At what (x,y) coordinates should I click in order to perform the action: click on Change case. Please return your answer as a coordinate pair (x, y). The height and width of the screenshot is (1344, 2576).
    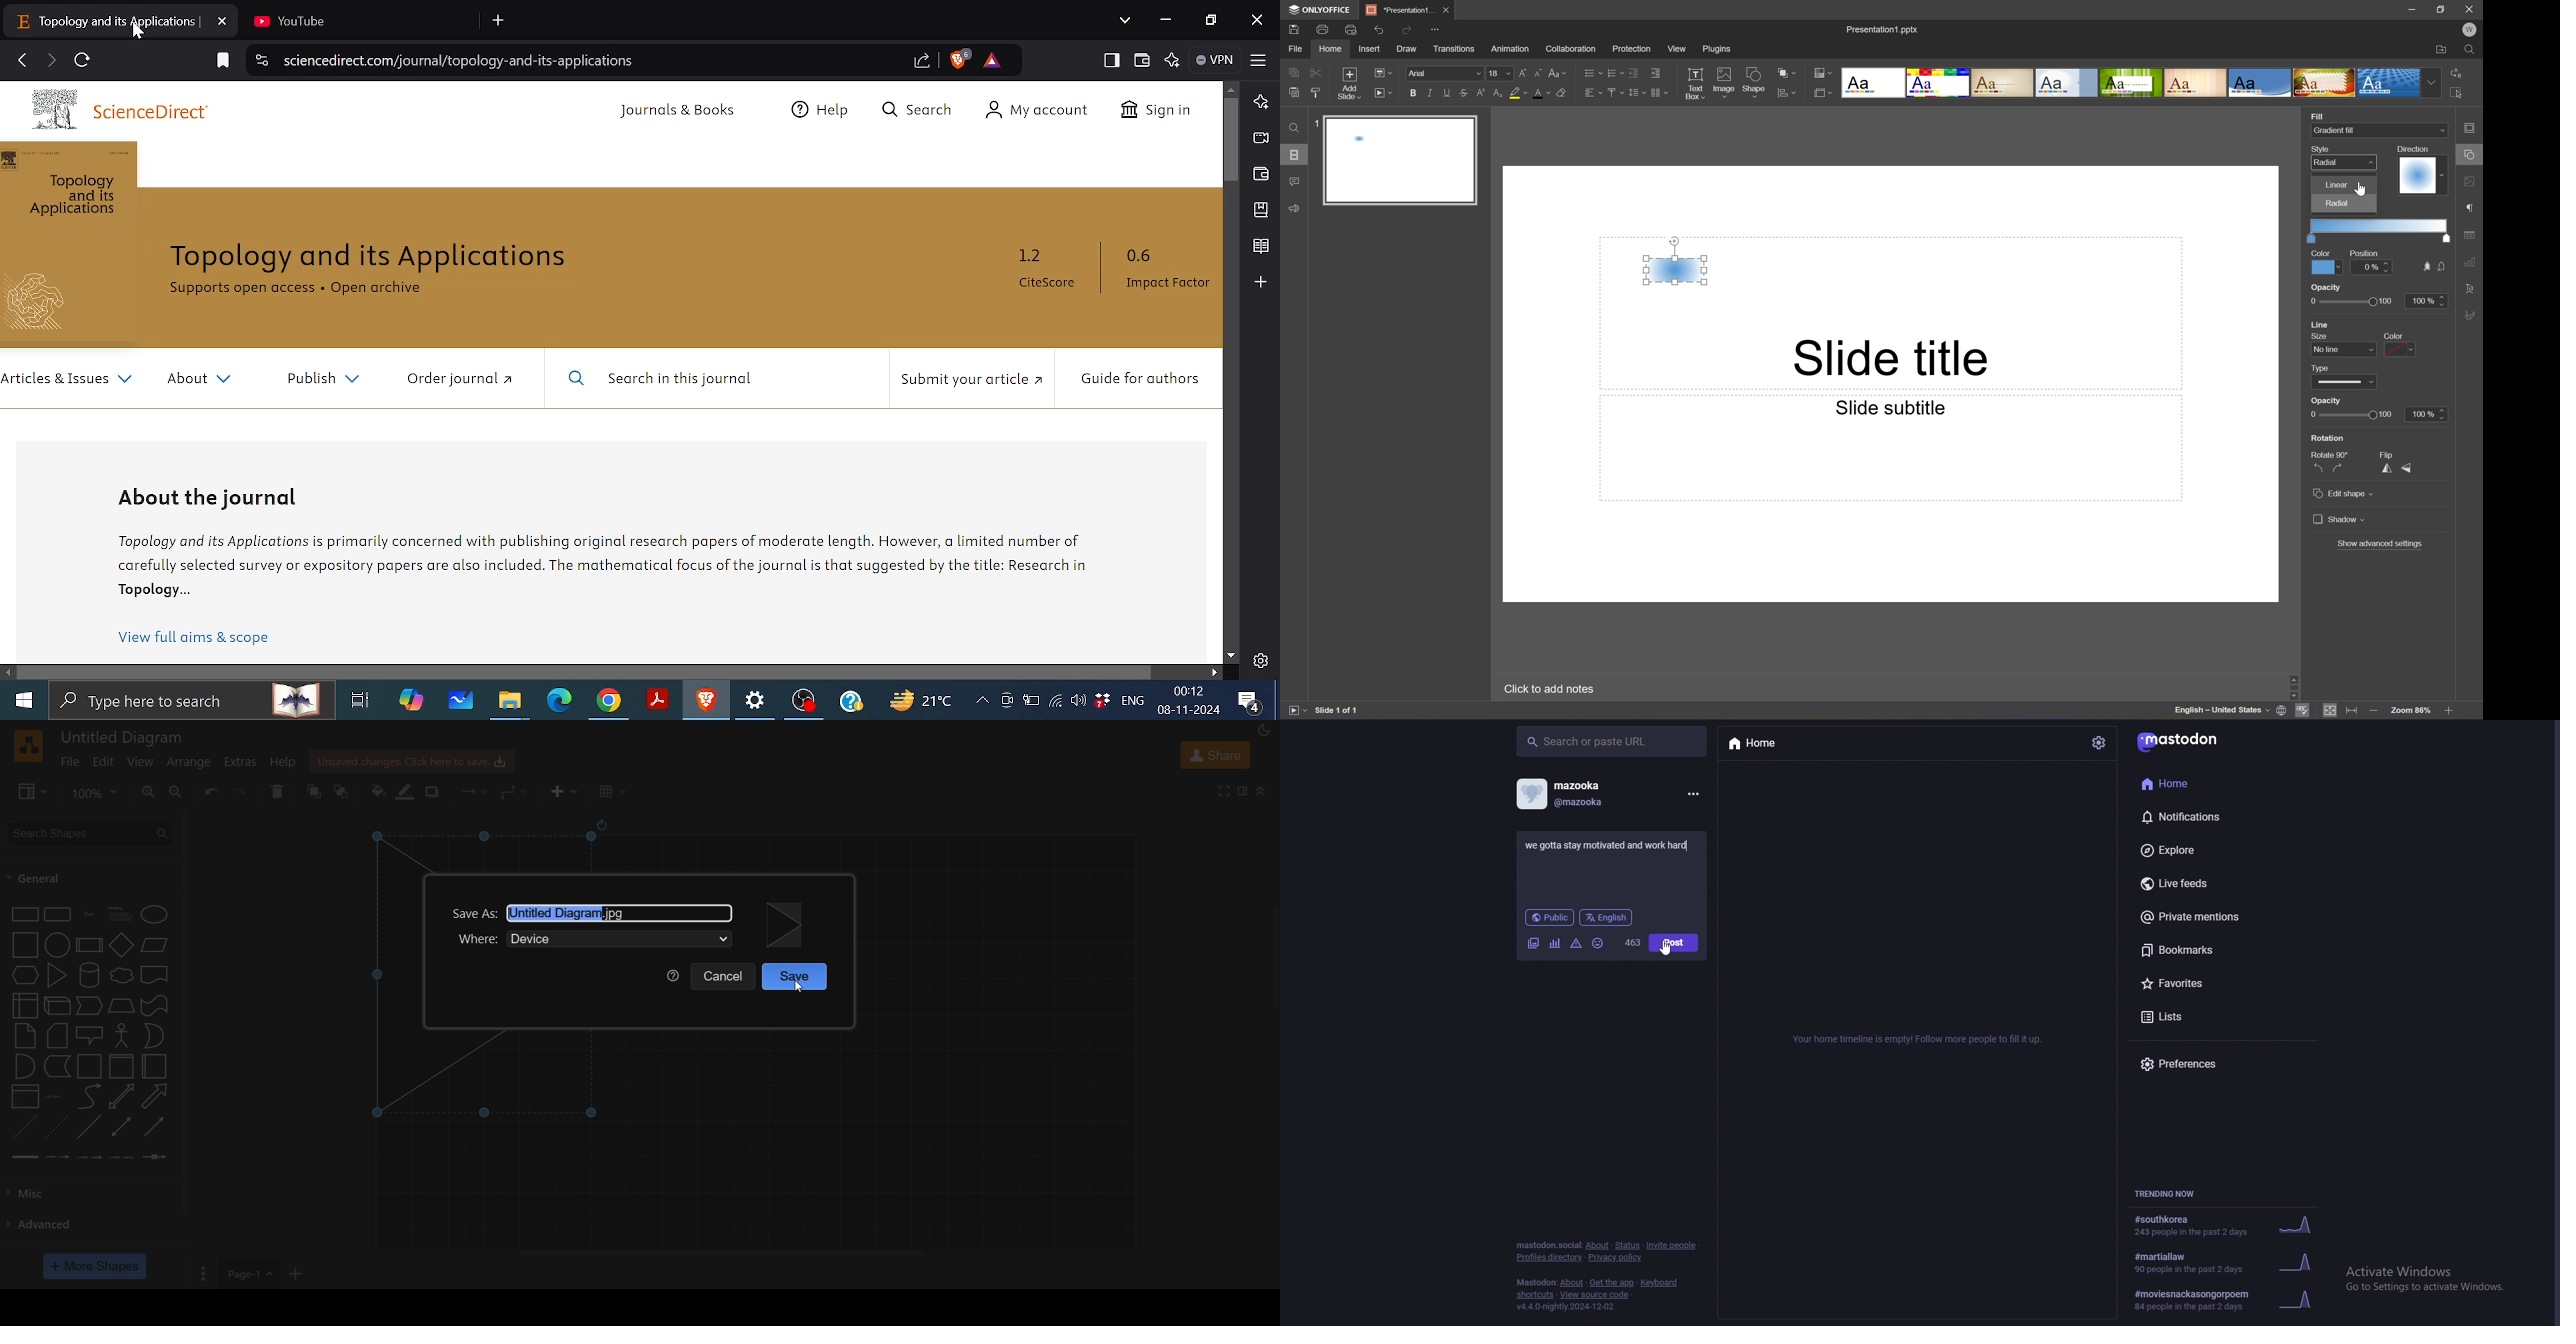
    Looking at the image, I should click on (1558, 70).